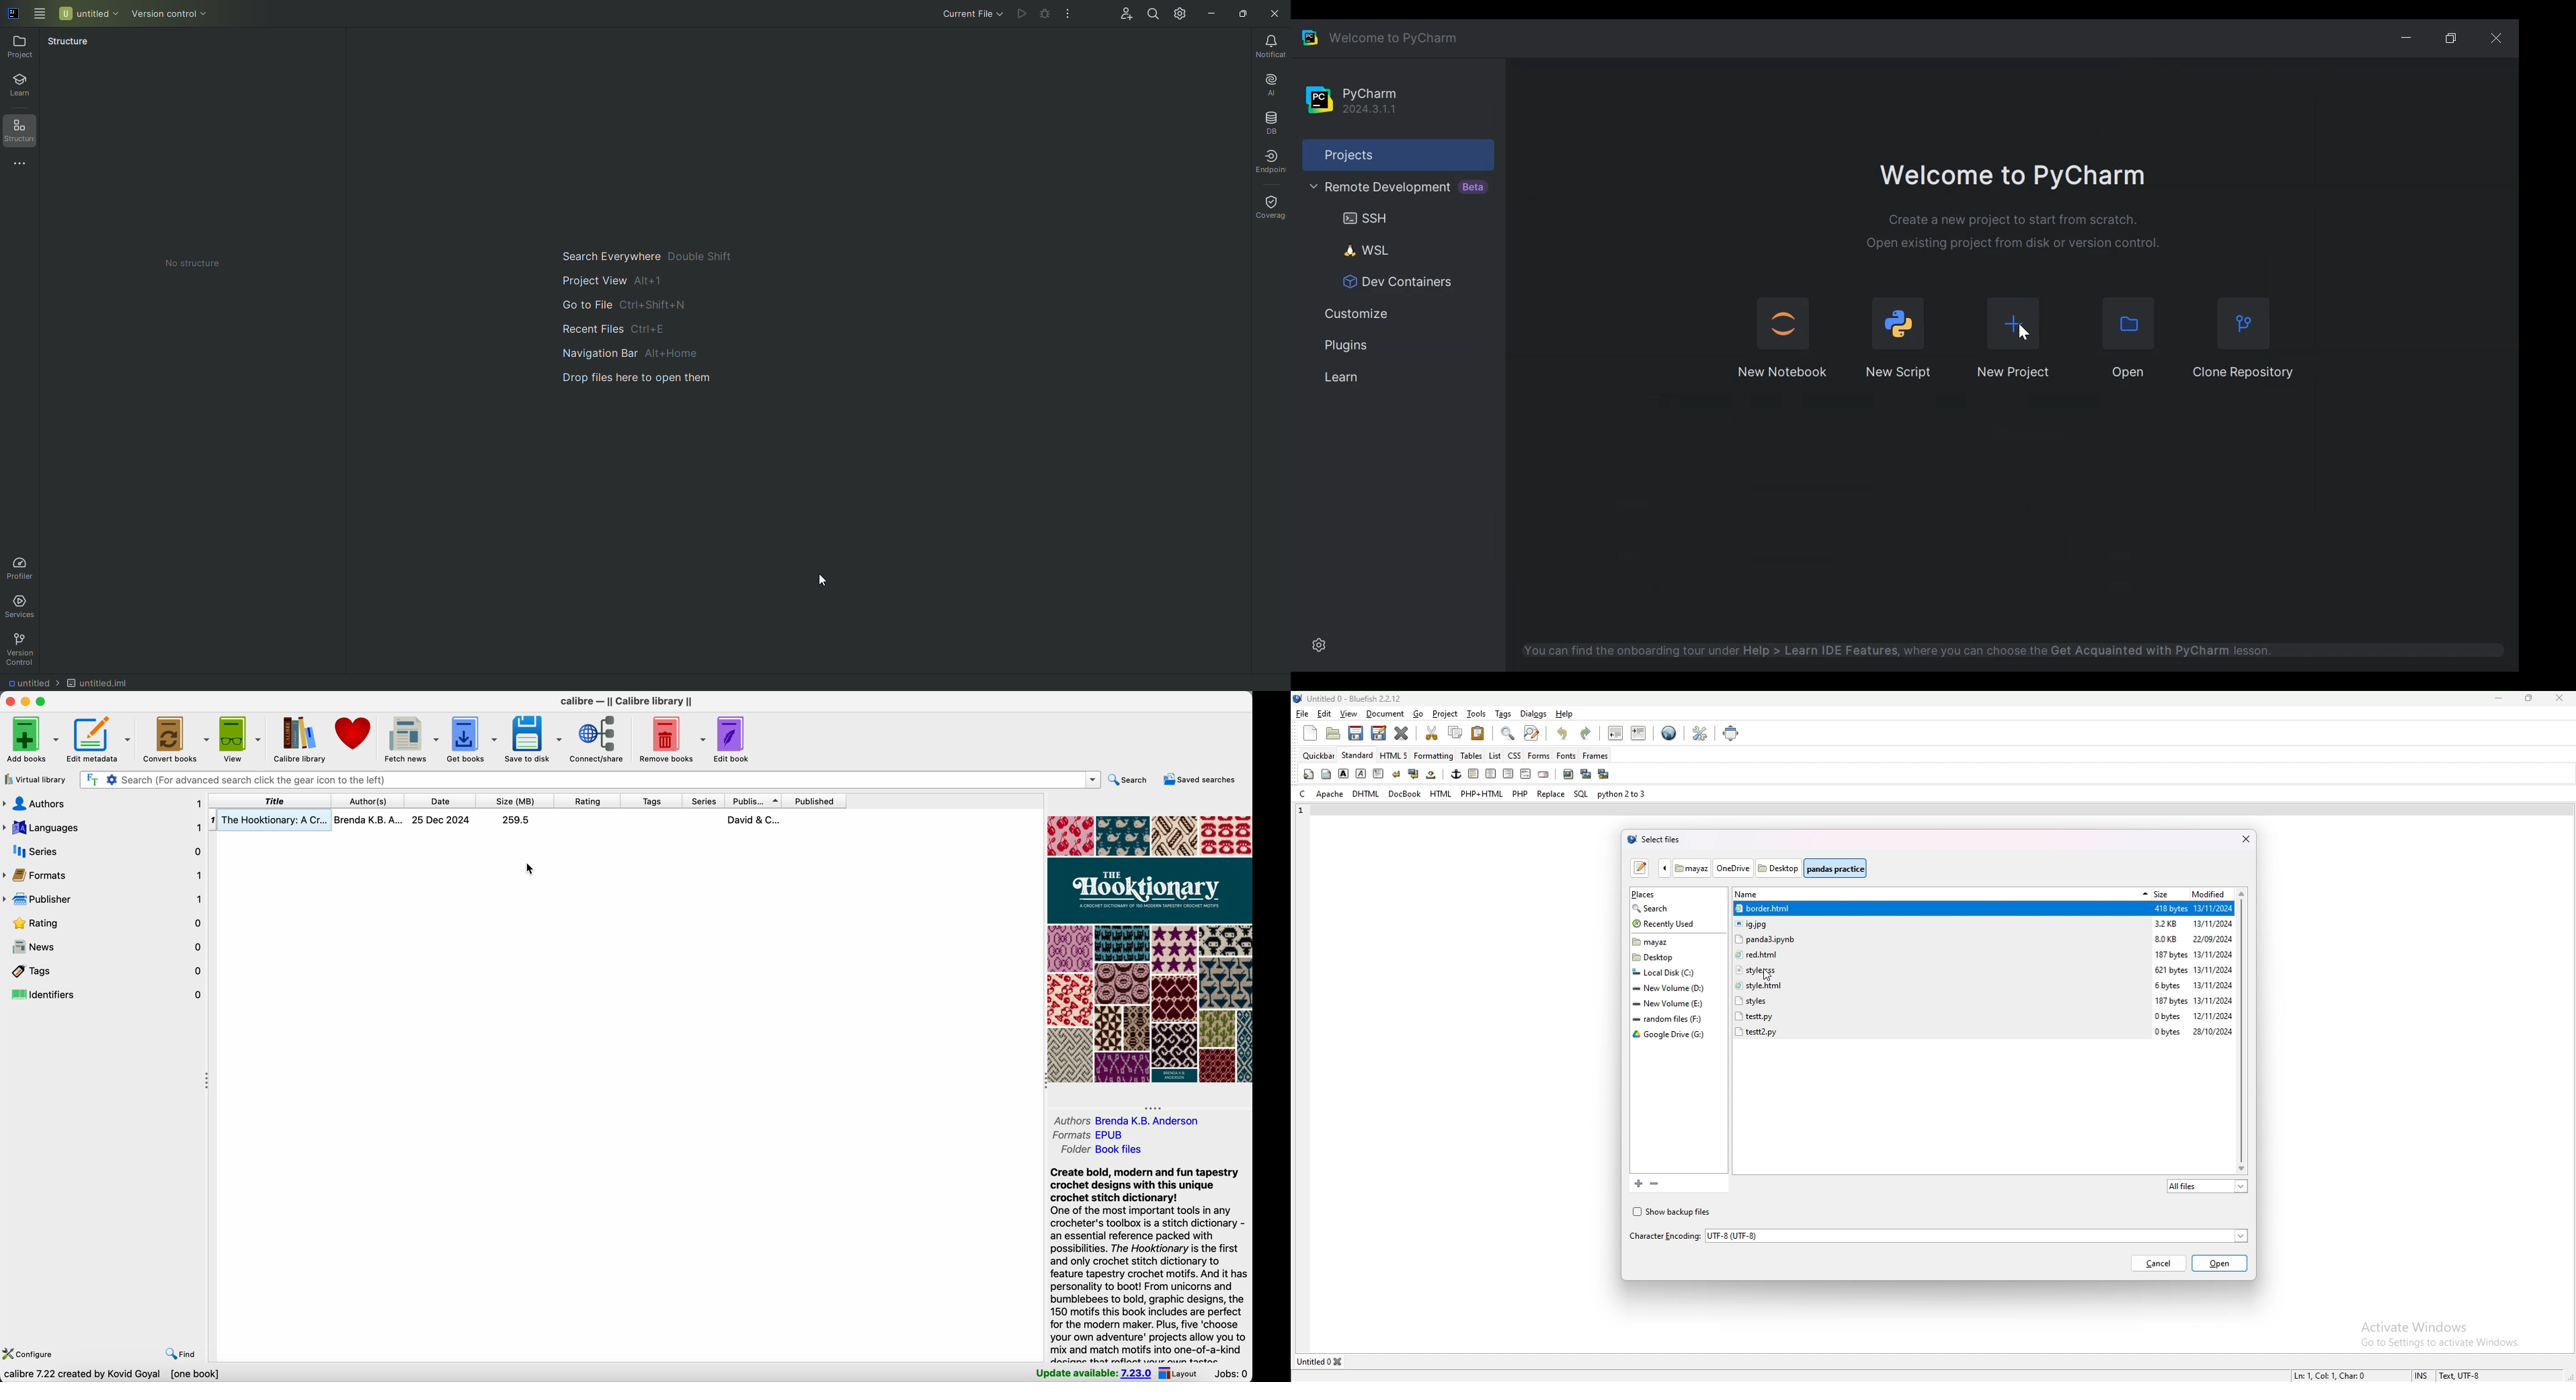  What do you see at coordinates (1673, 988) in the screenshot?
I see `folder` at bounding box center [1673, 988].